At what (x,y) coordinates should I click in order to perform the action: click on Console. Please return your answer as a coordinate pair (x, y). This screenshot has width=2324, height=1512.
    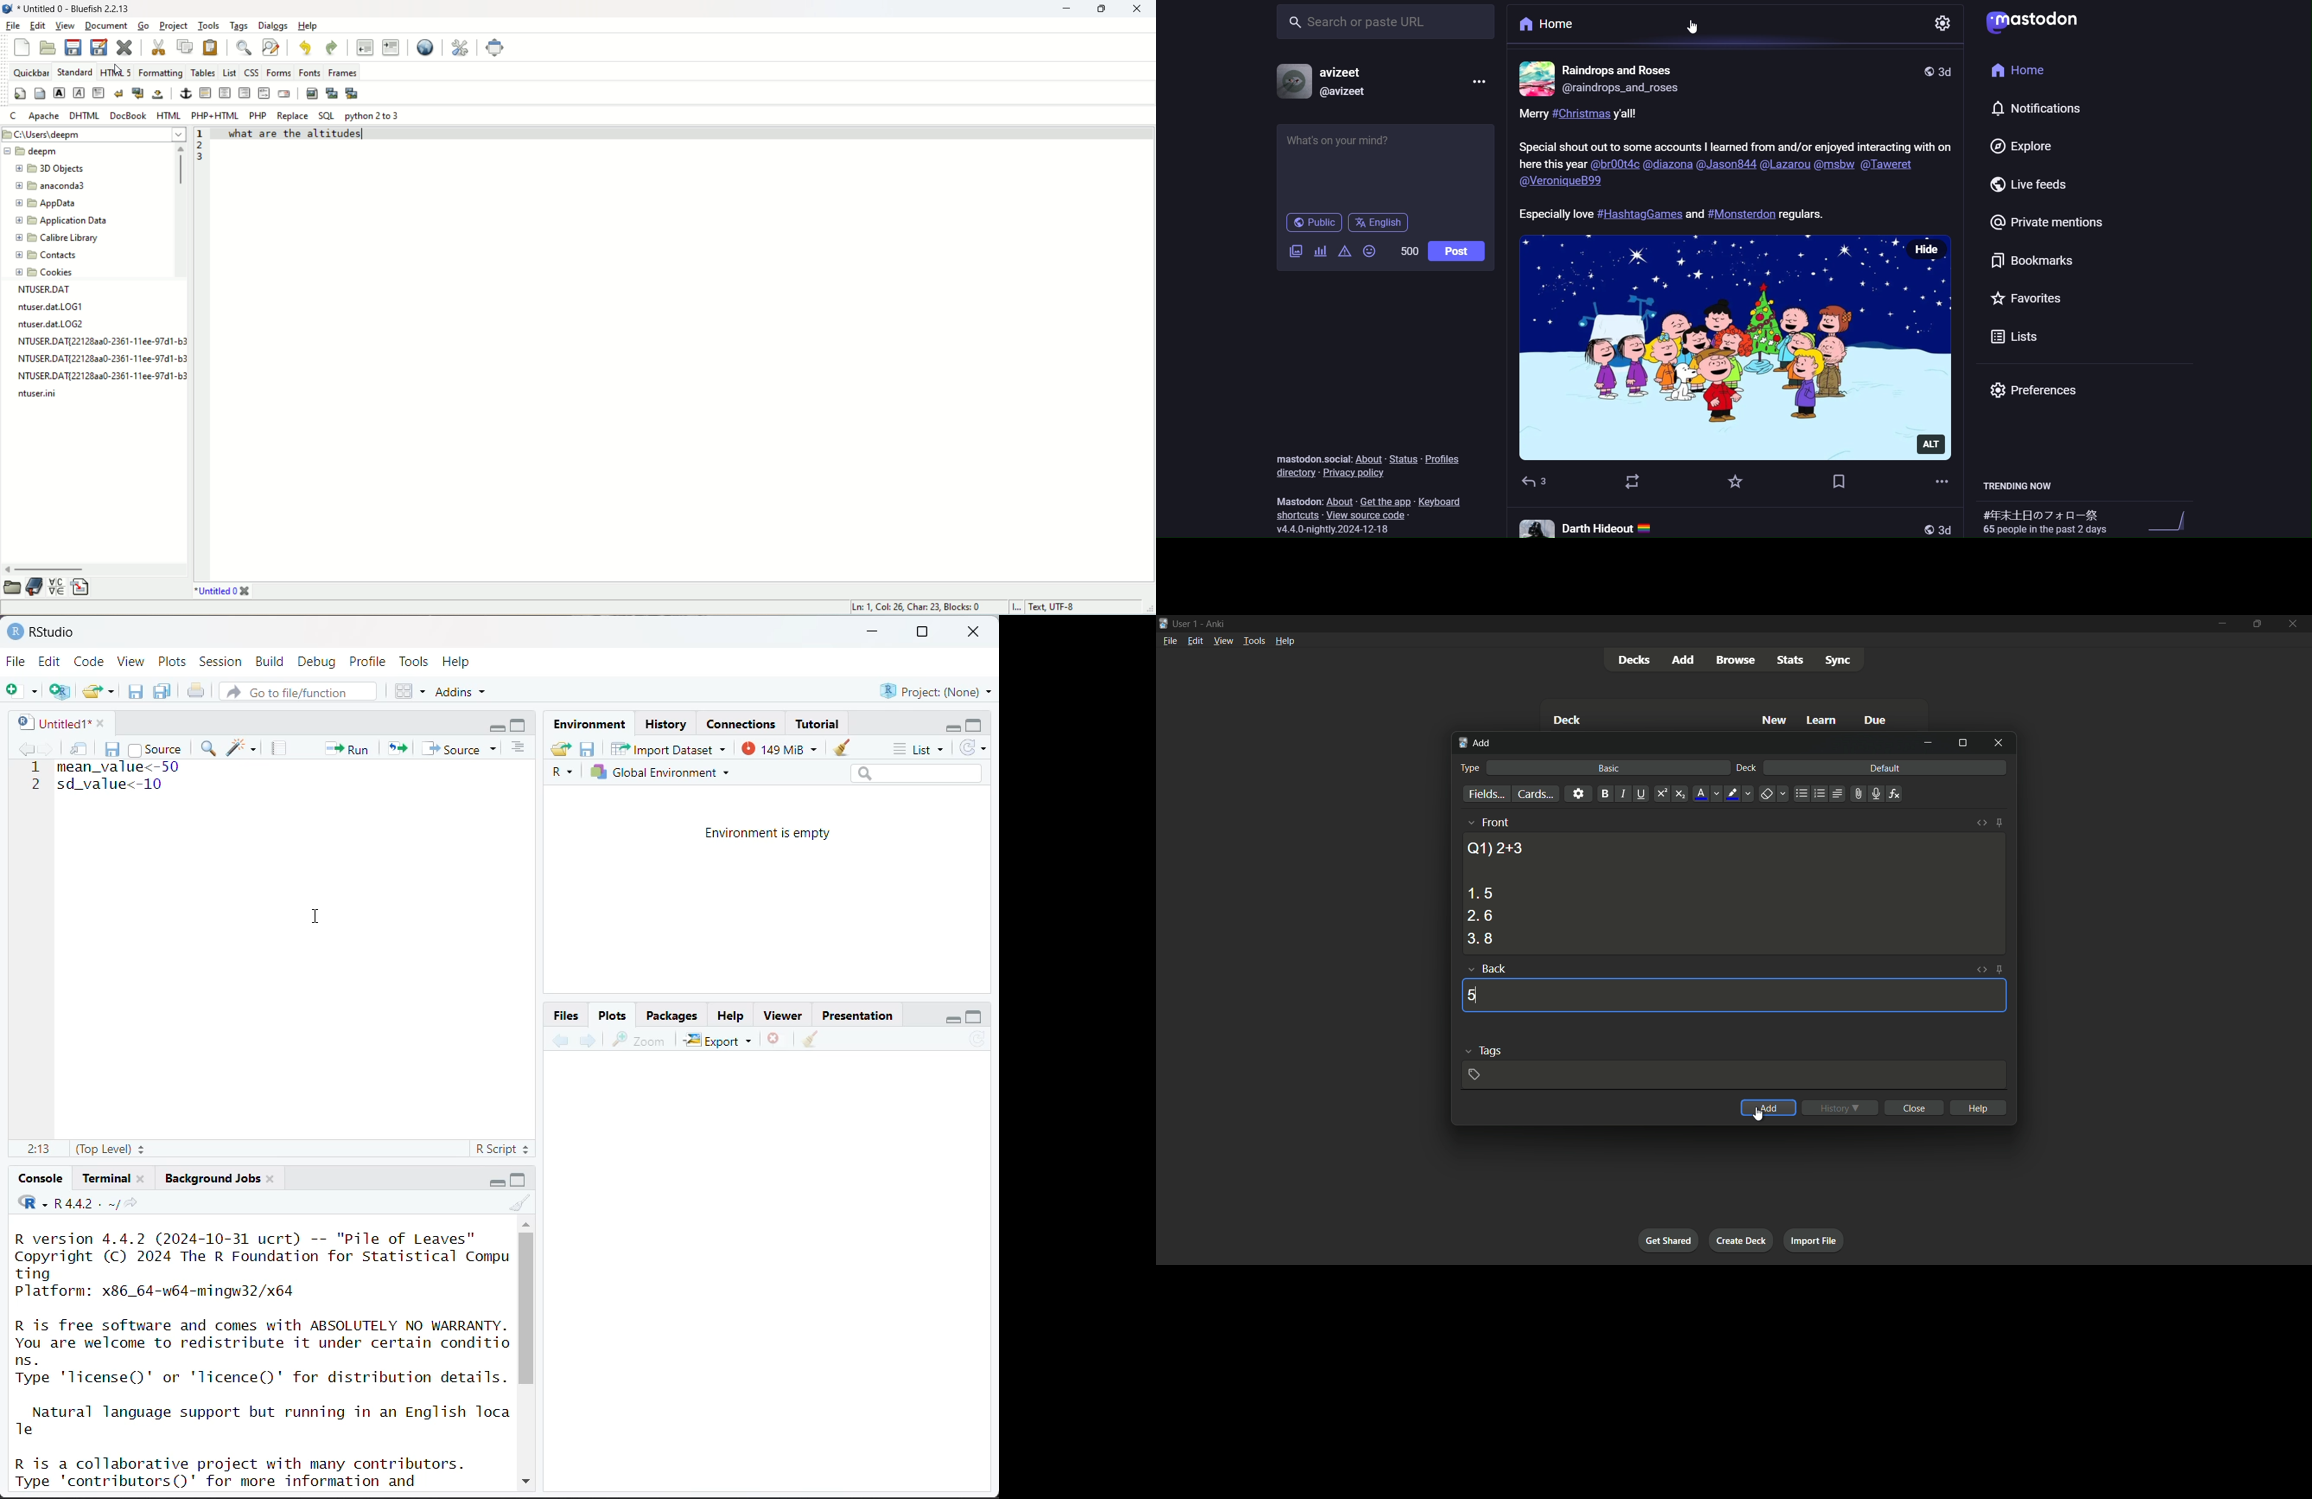
    Looking at the image, I should click on (42, 1178).